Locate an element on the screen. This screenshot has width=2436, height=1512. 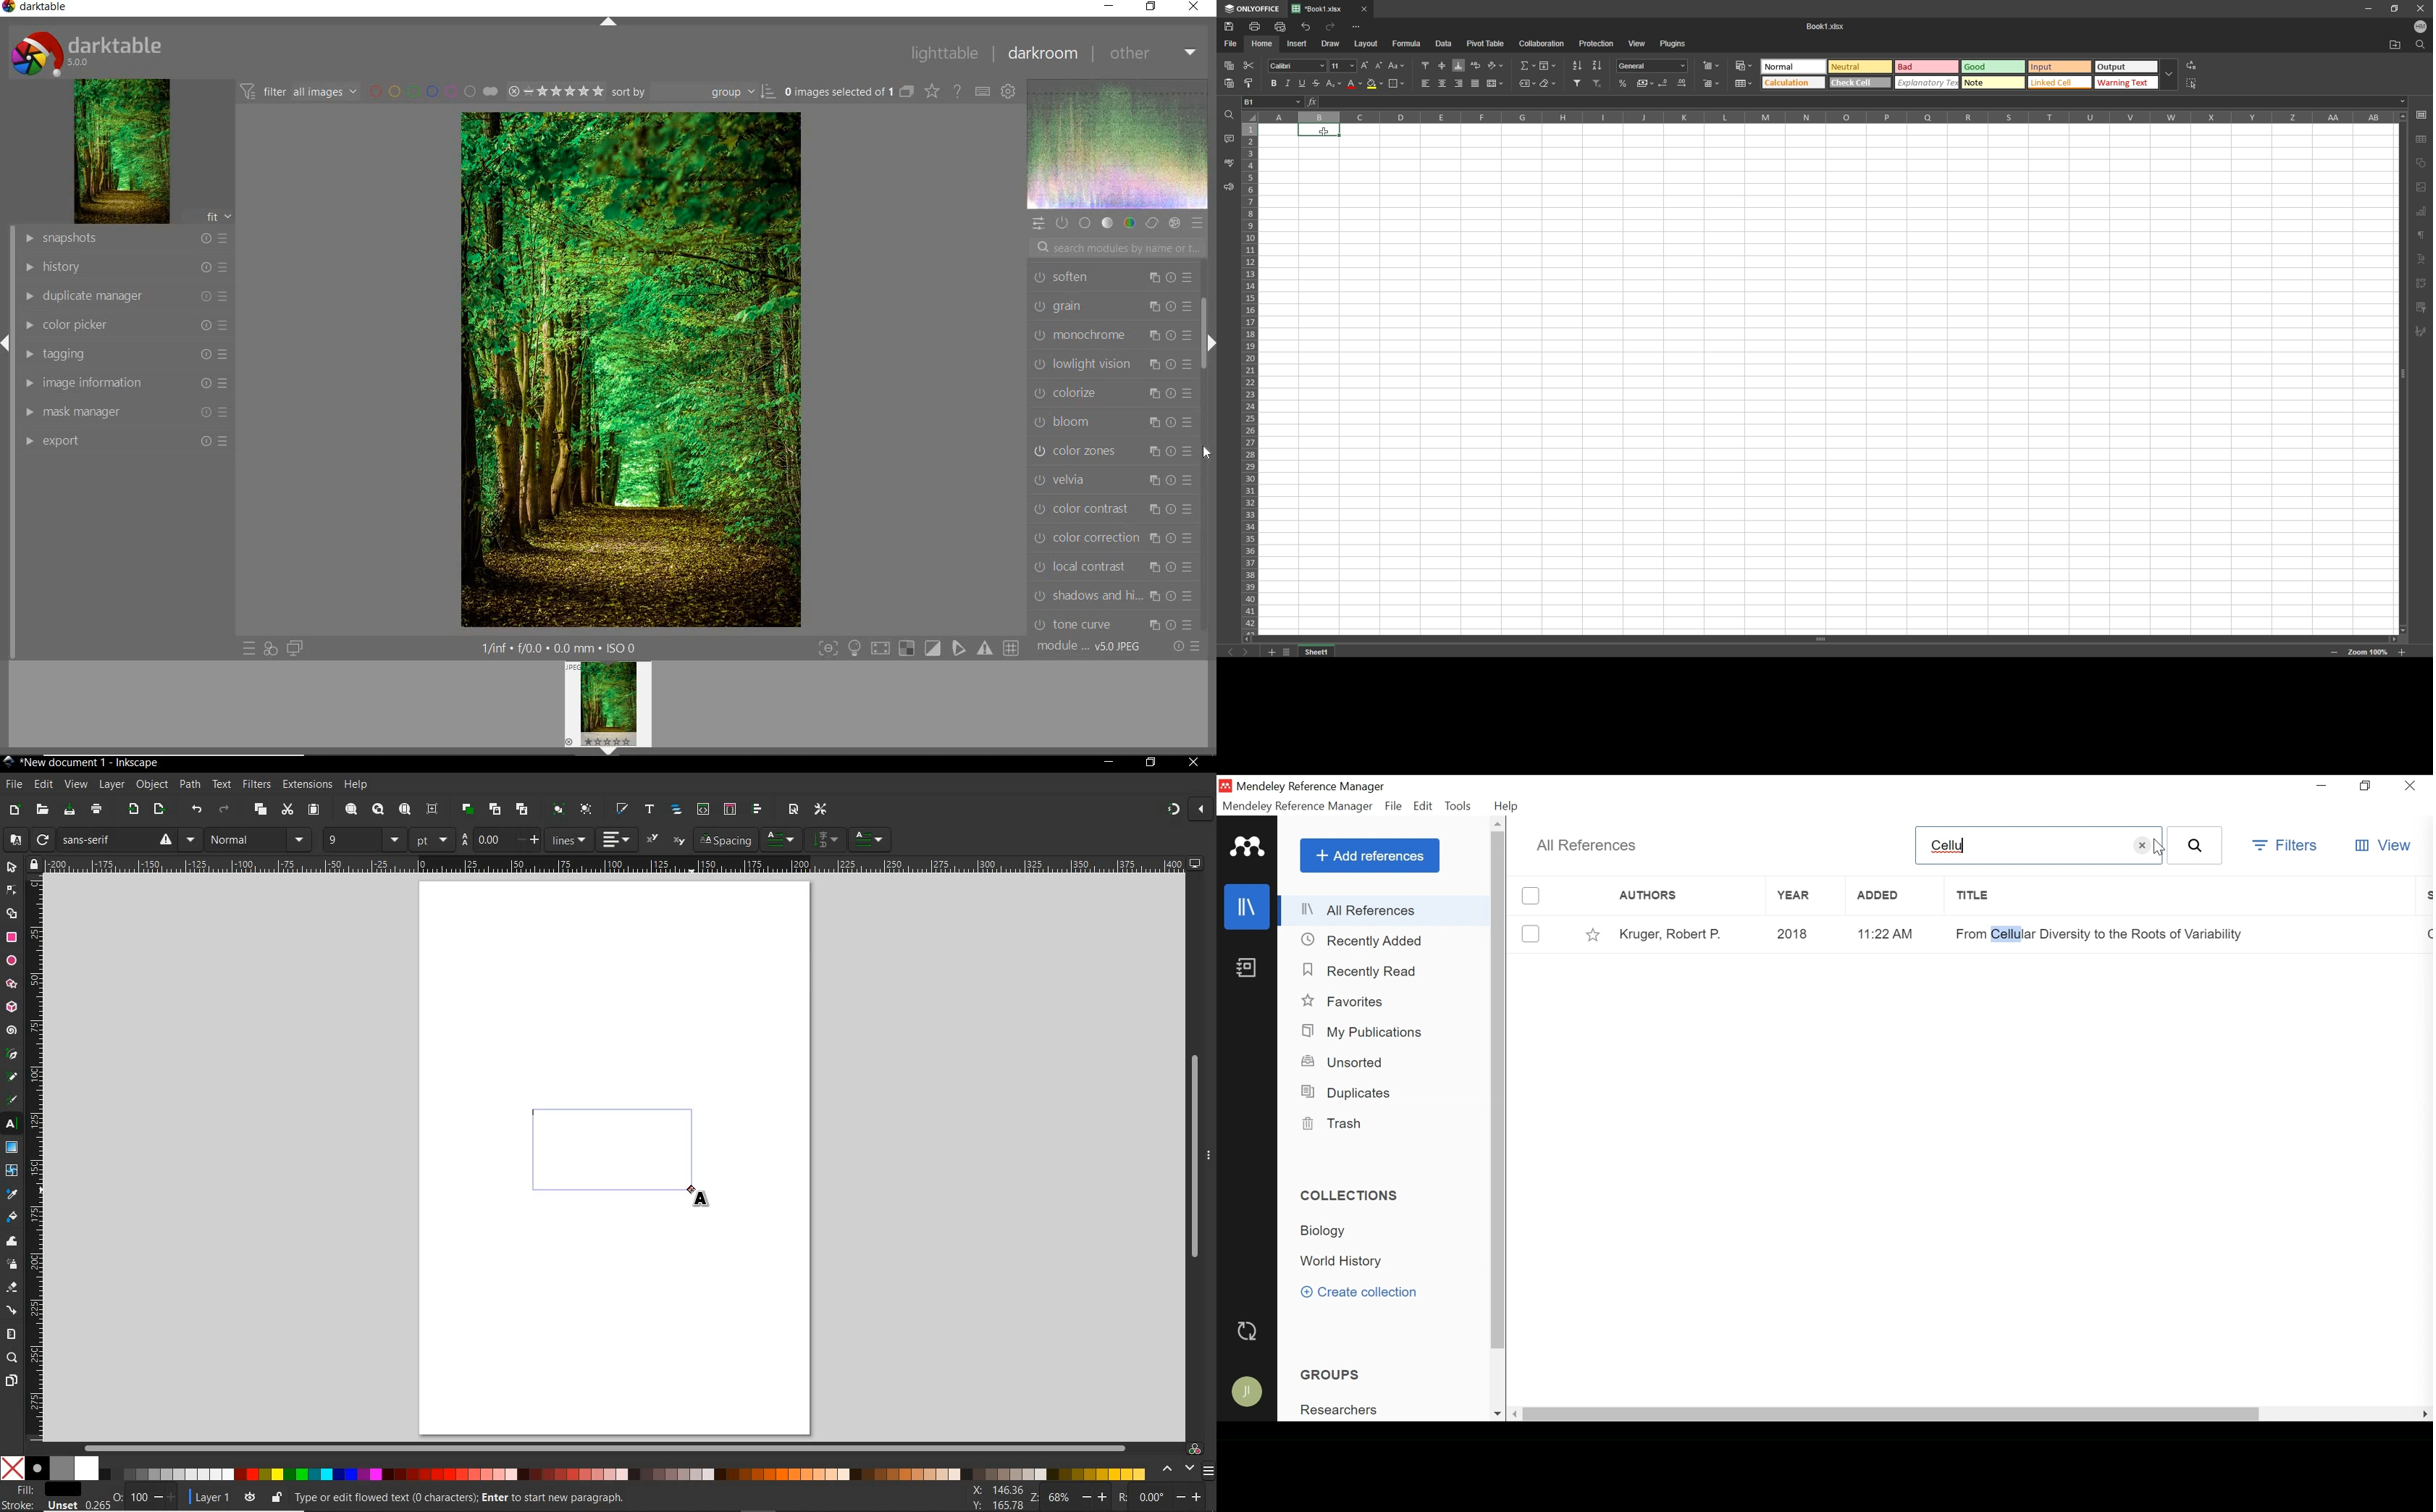
shadows and hi... is located at coordinates (1112, 595).